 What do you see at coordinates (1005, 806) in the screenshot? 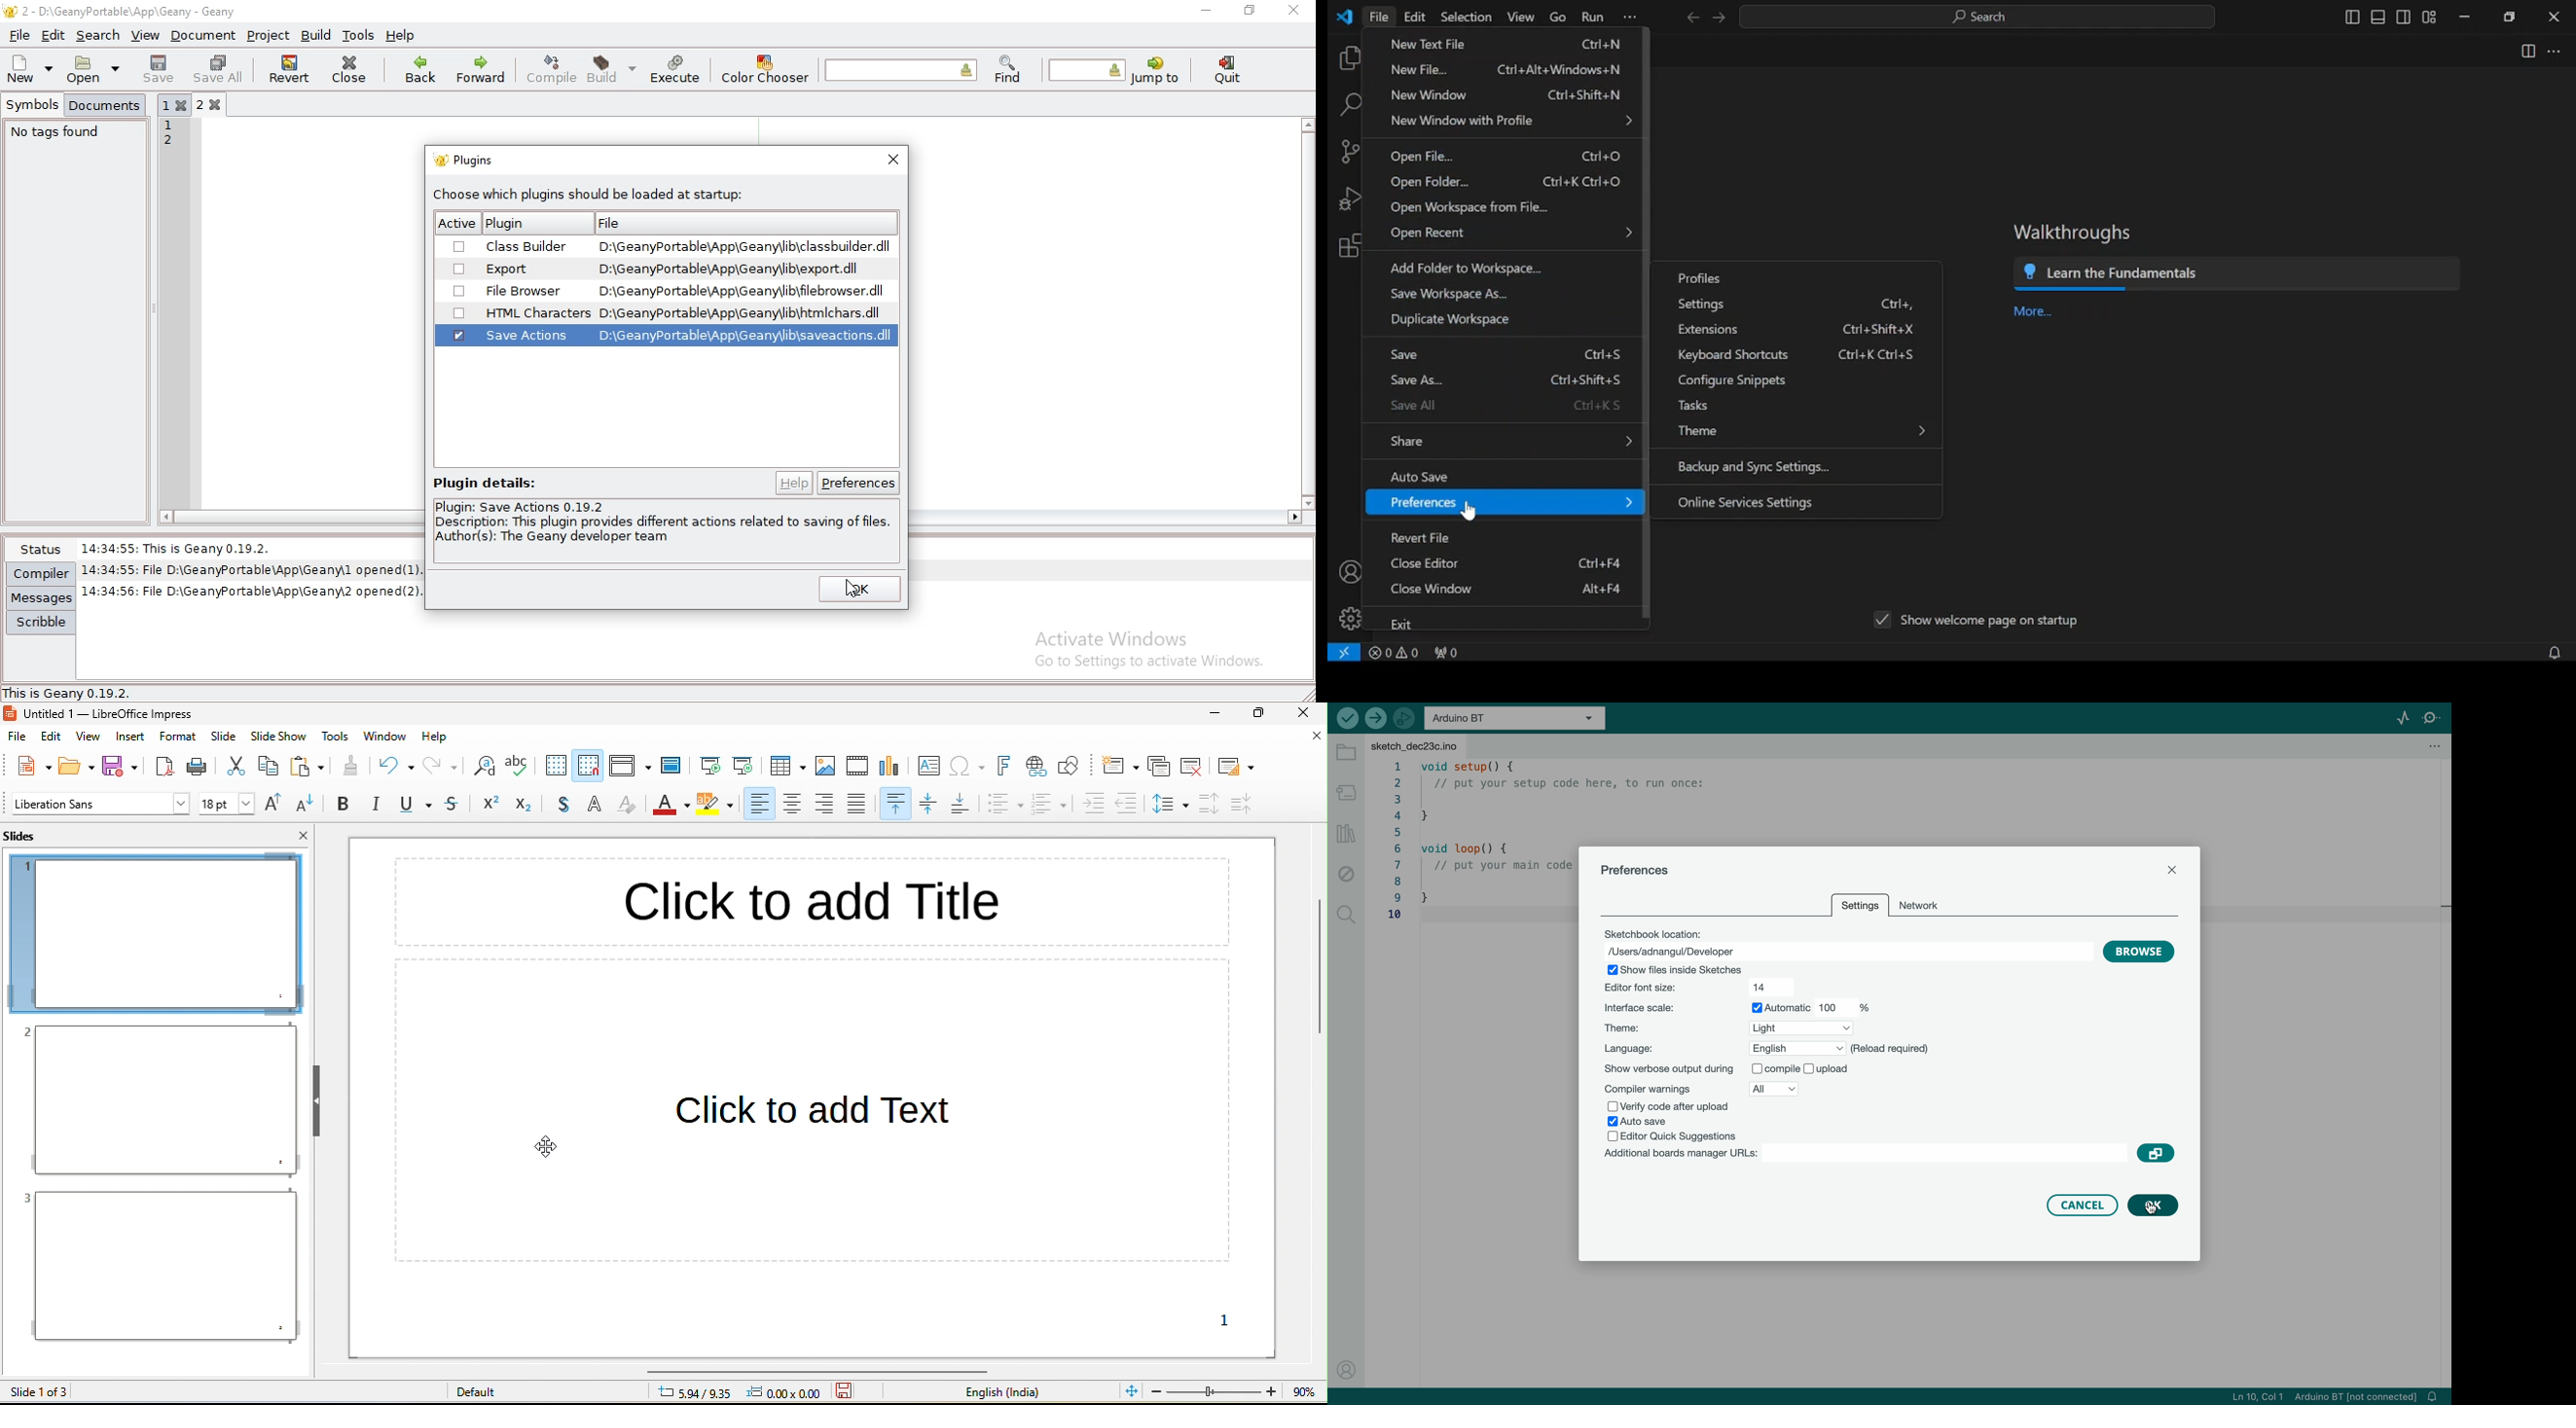
I see `unordered list` at bounding box center [1005, 806].